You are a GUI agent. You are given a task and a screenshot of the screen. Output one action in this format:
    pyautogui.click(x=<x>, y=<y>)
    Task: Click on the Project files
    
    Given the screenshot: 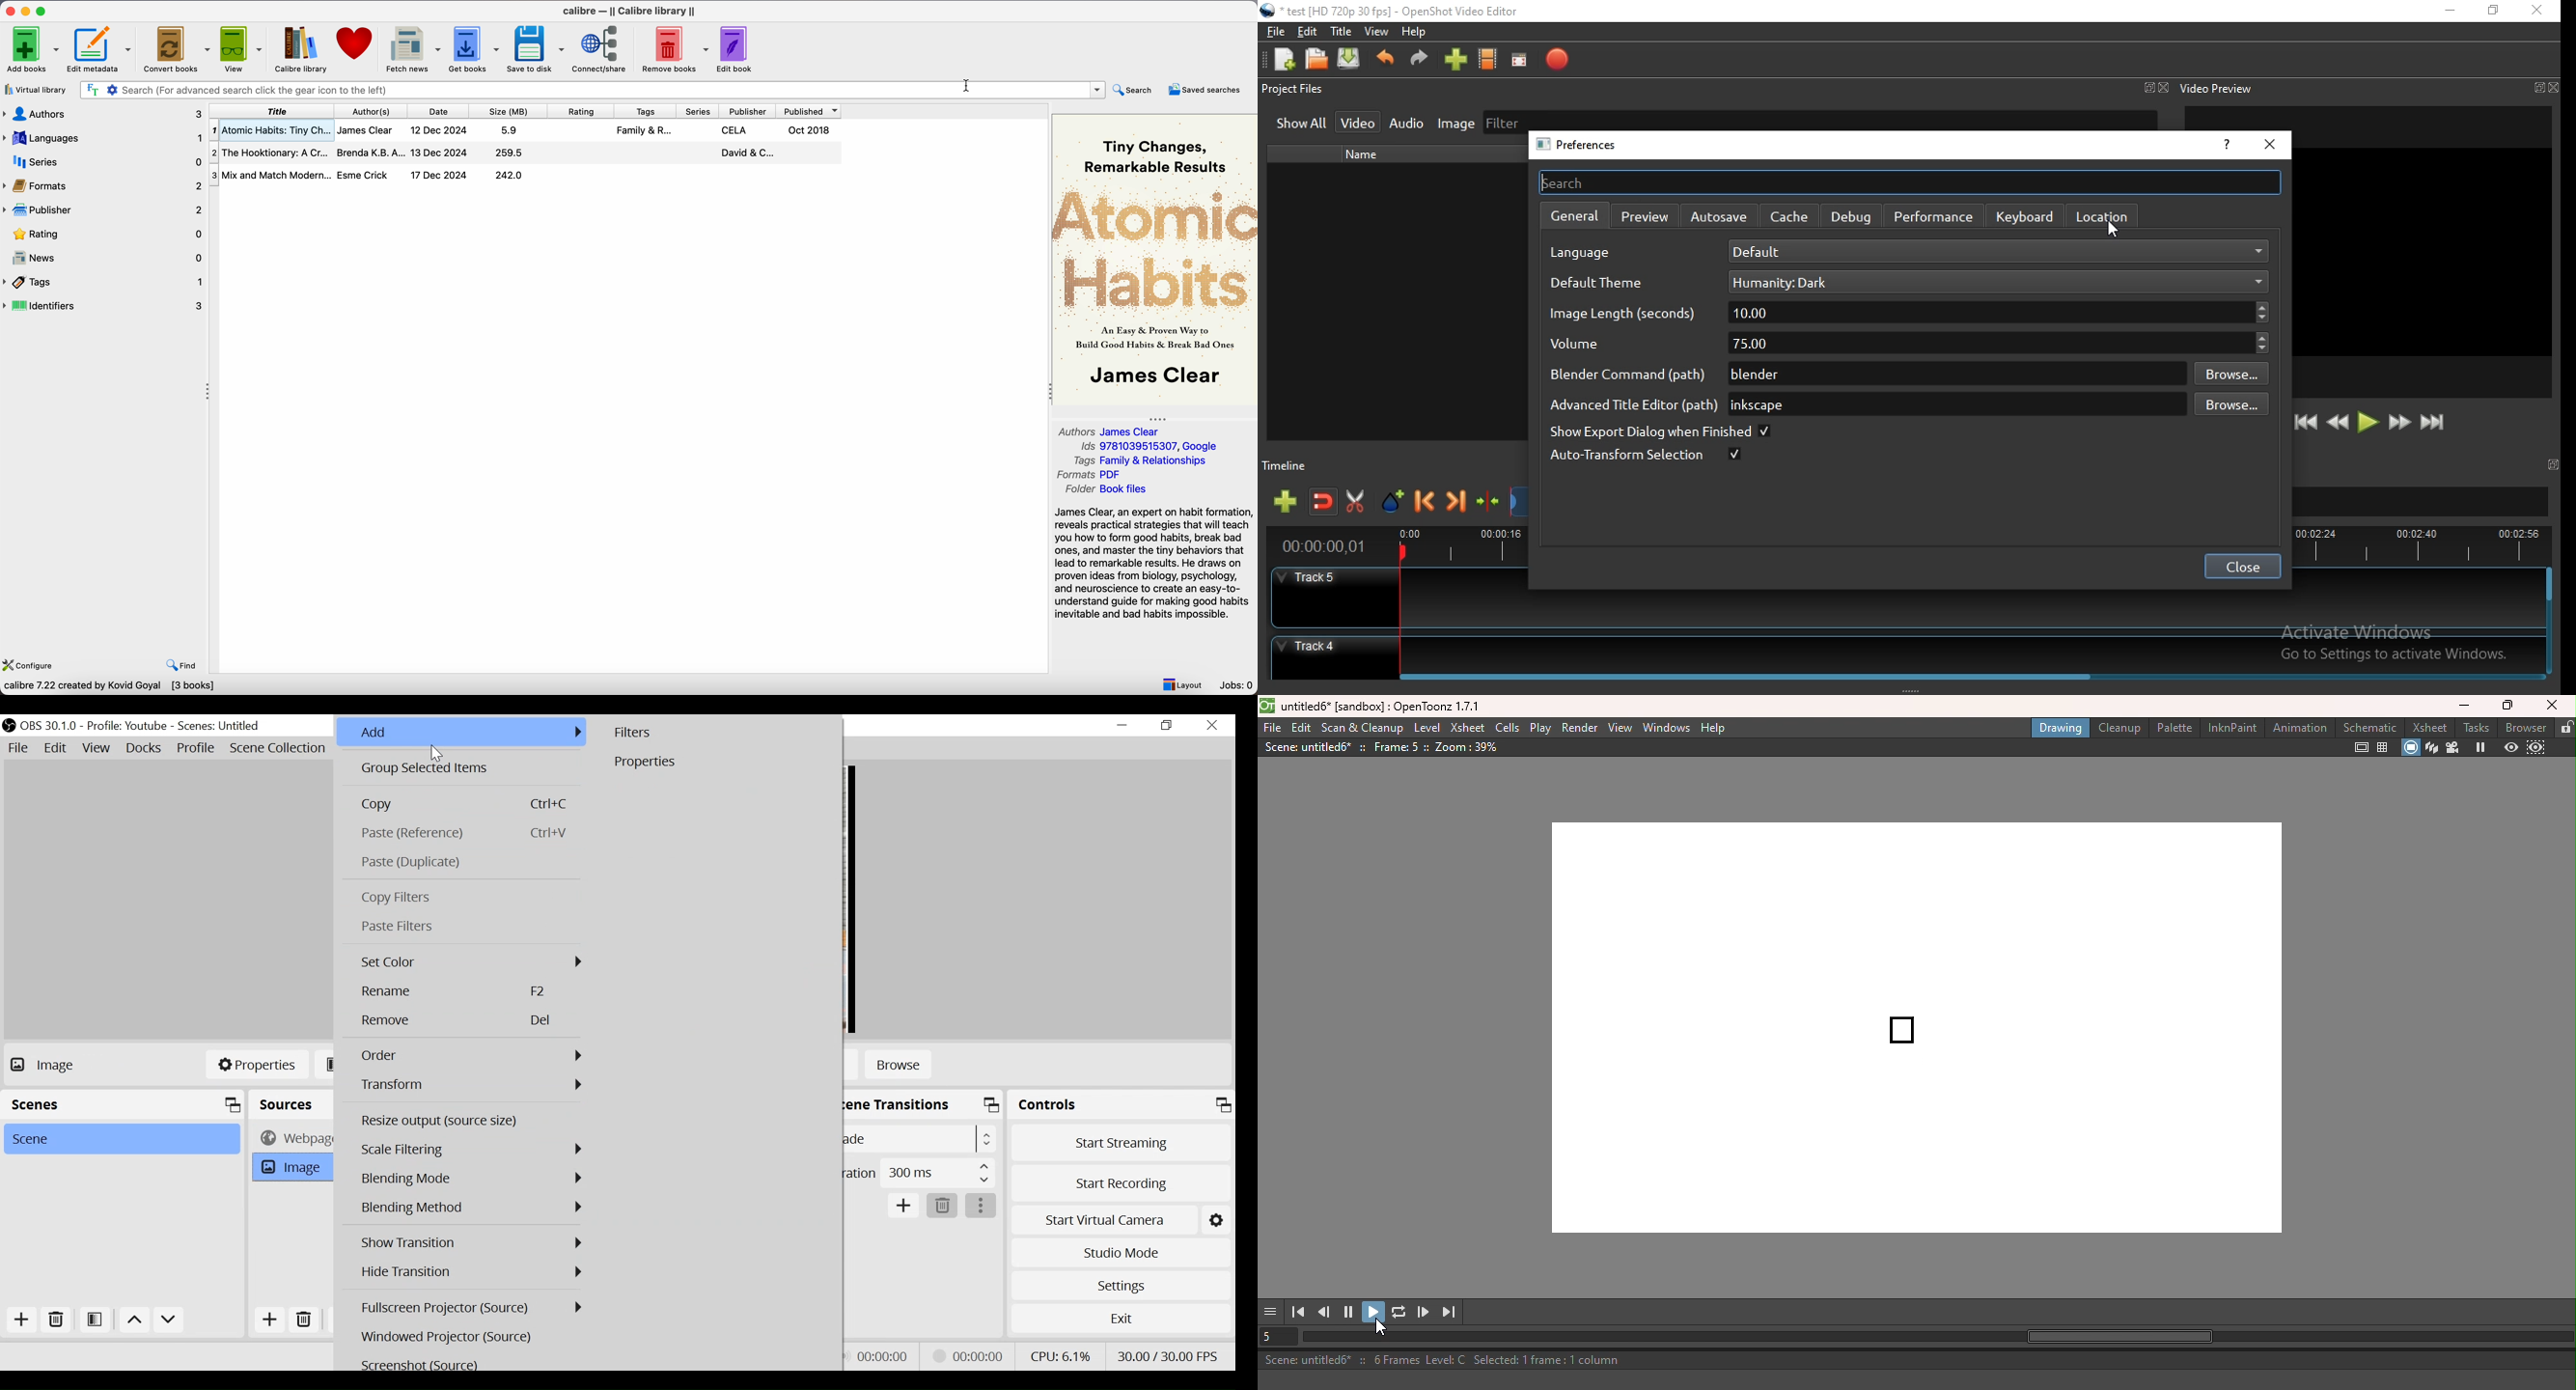 What is the action you would take?
    pyautogui.click(x=1293, y=91)
    